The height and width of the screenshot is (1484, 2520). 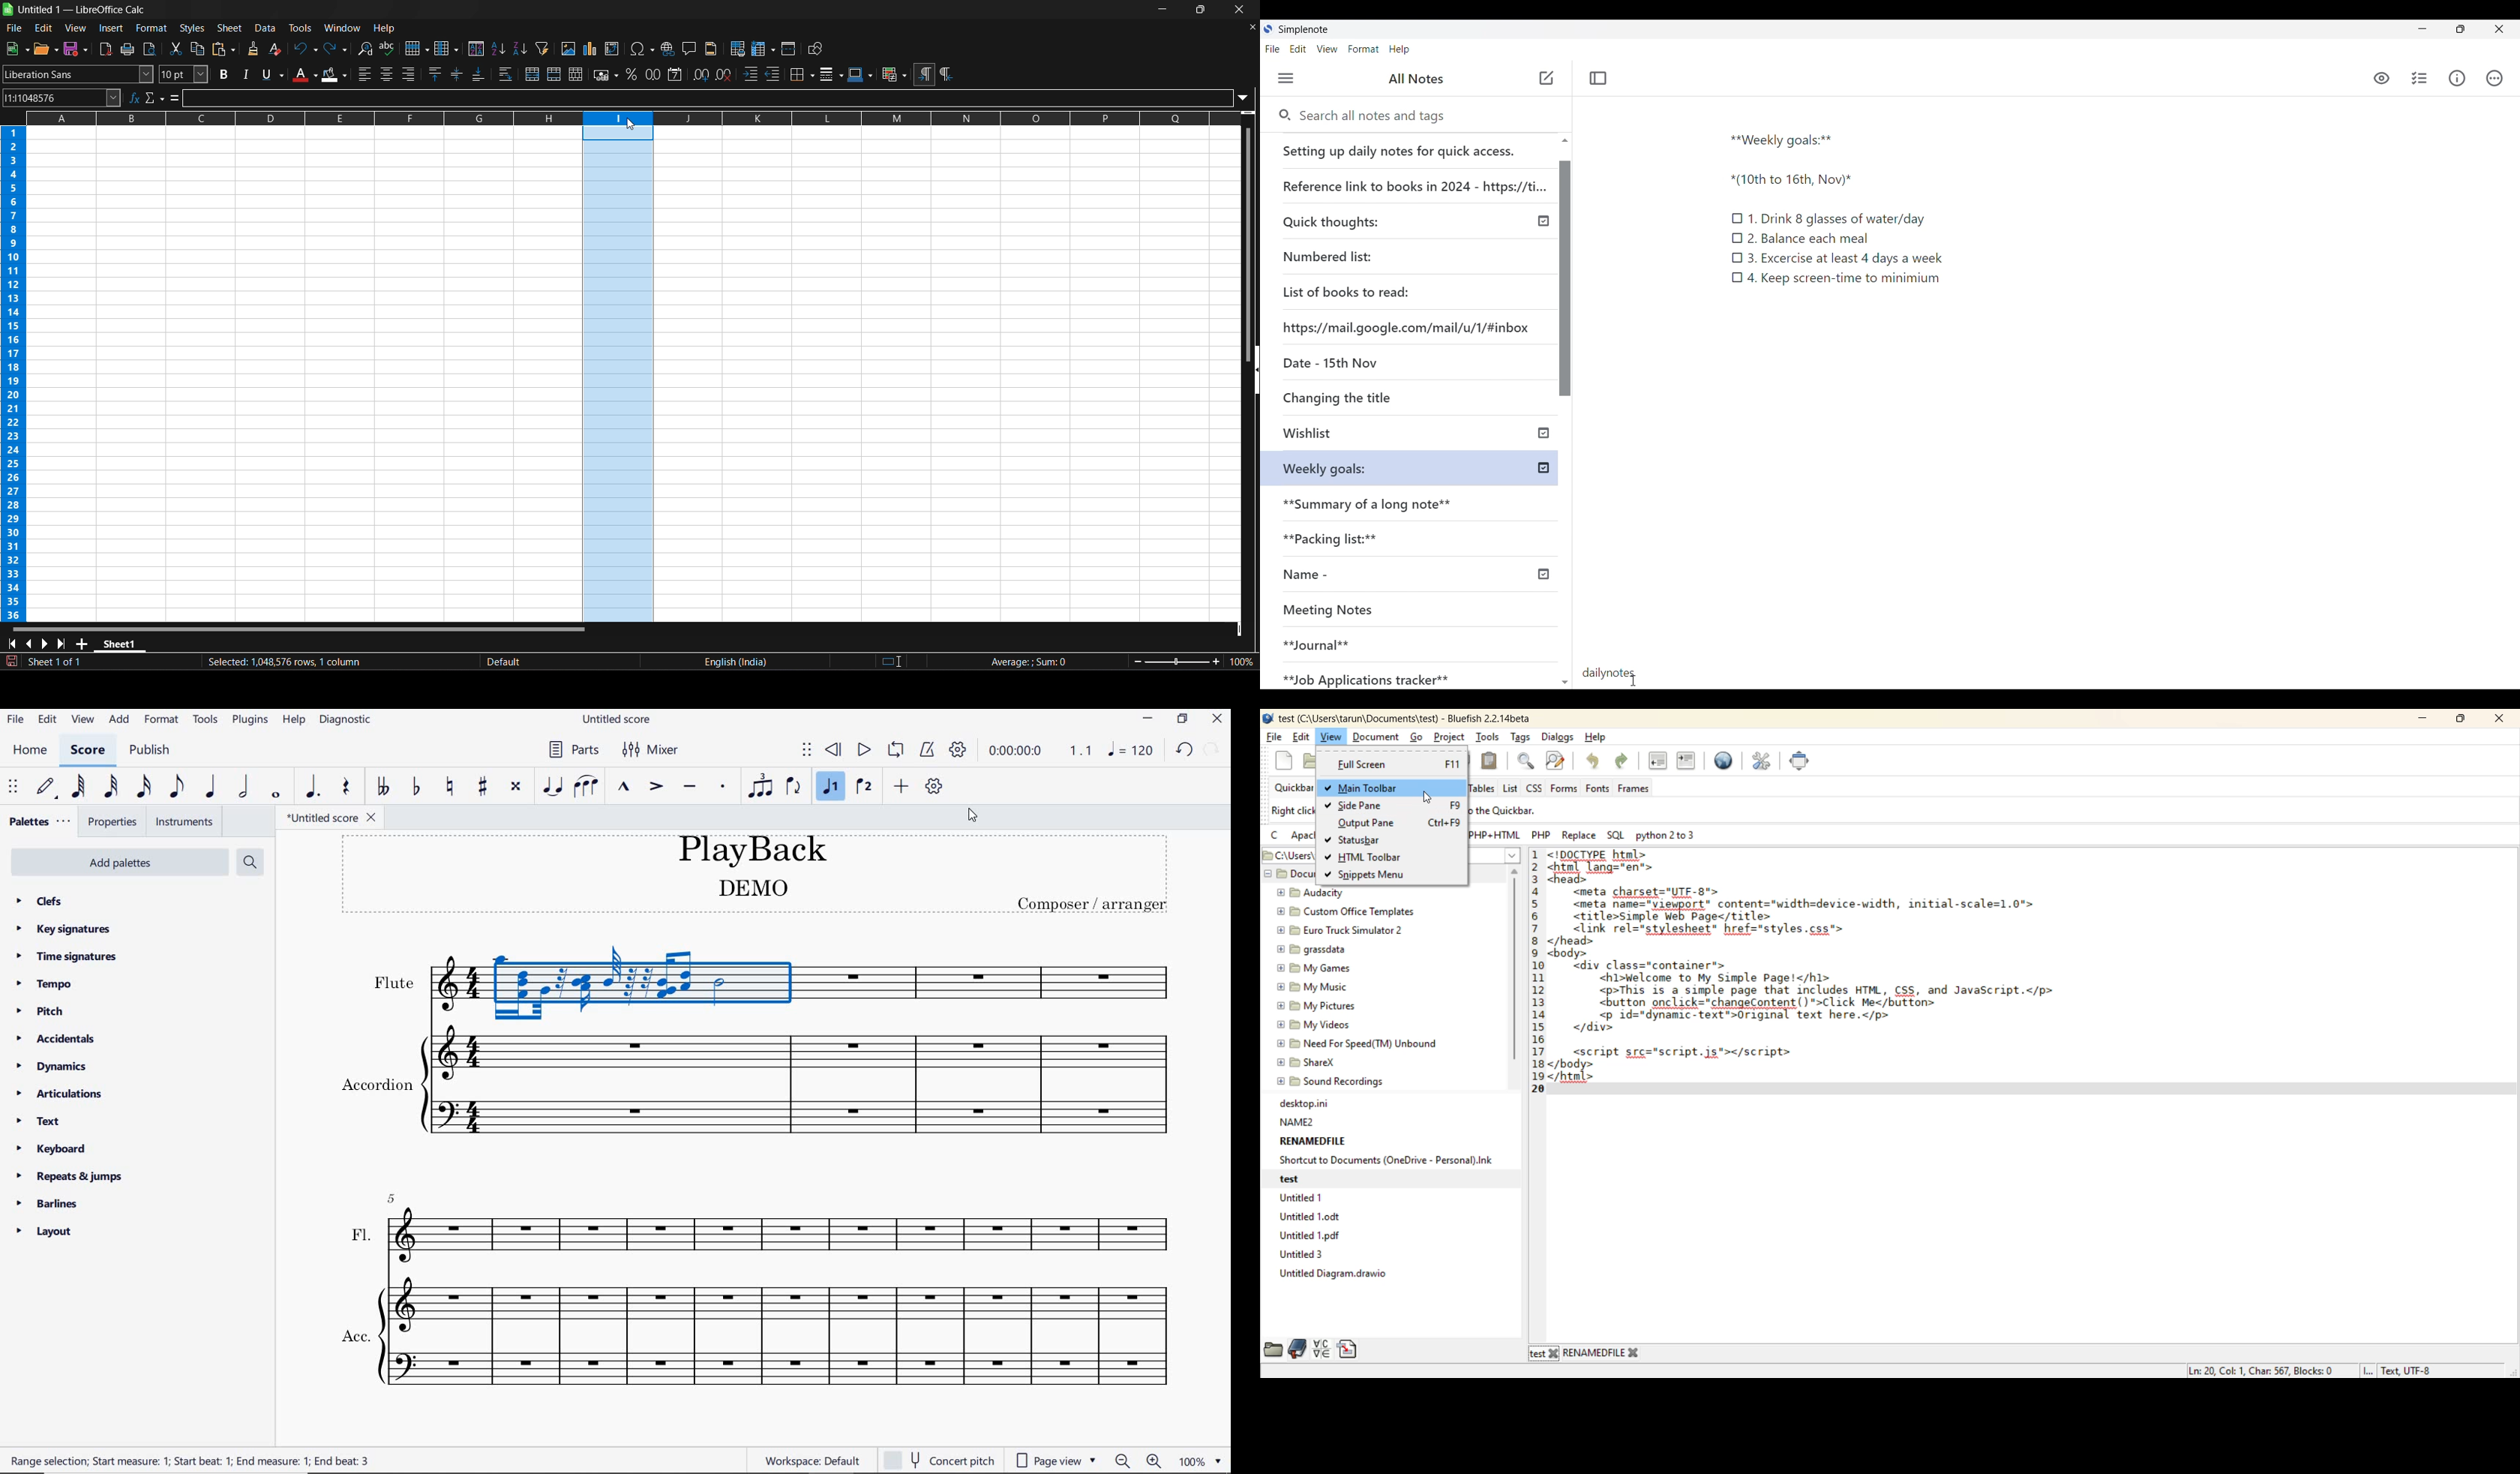 I want to click on styles, so click(x=192, y=28).